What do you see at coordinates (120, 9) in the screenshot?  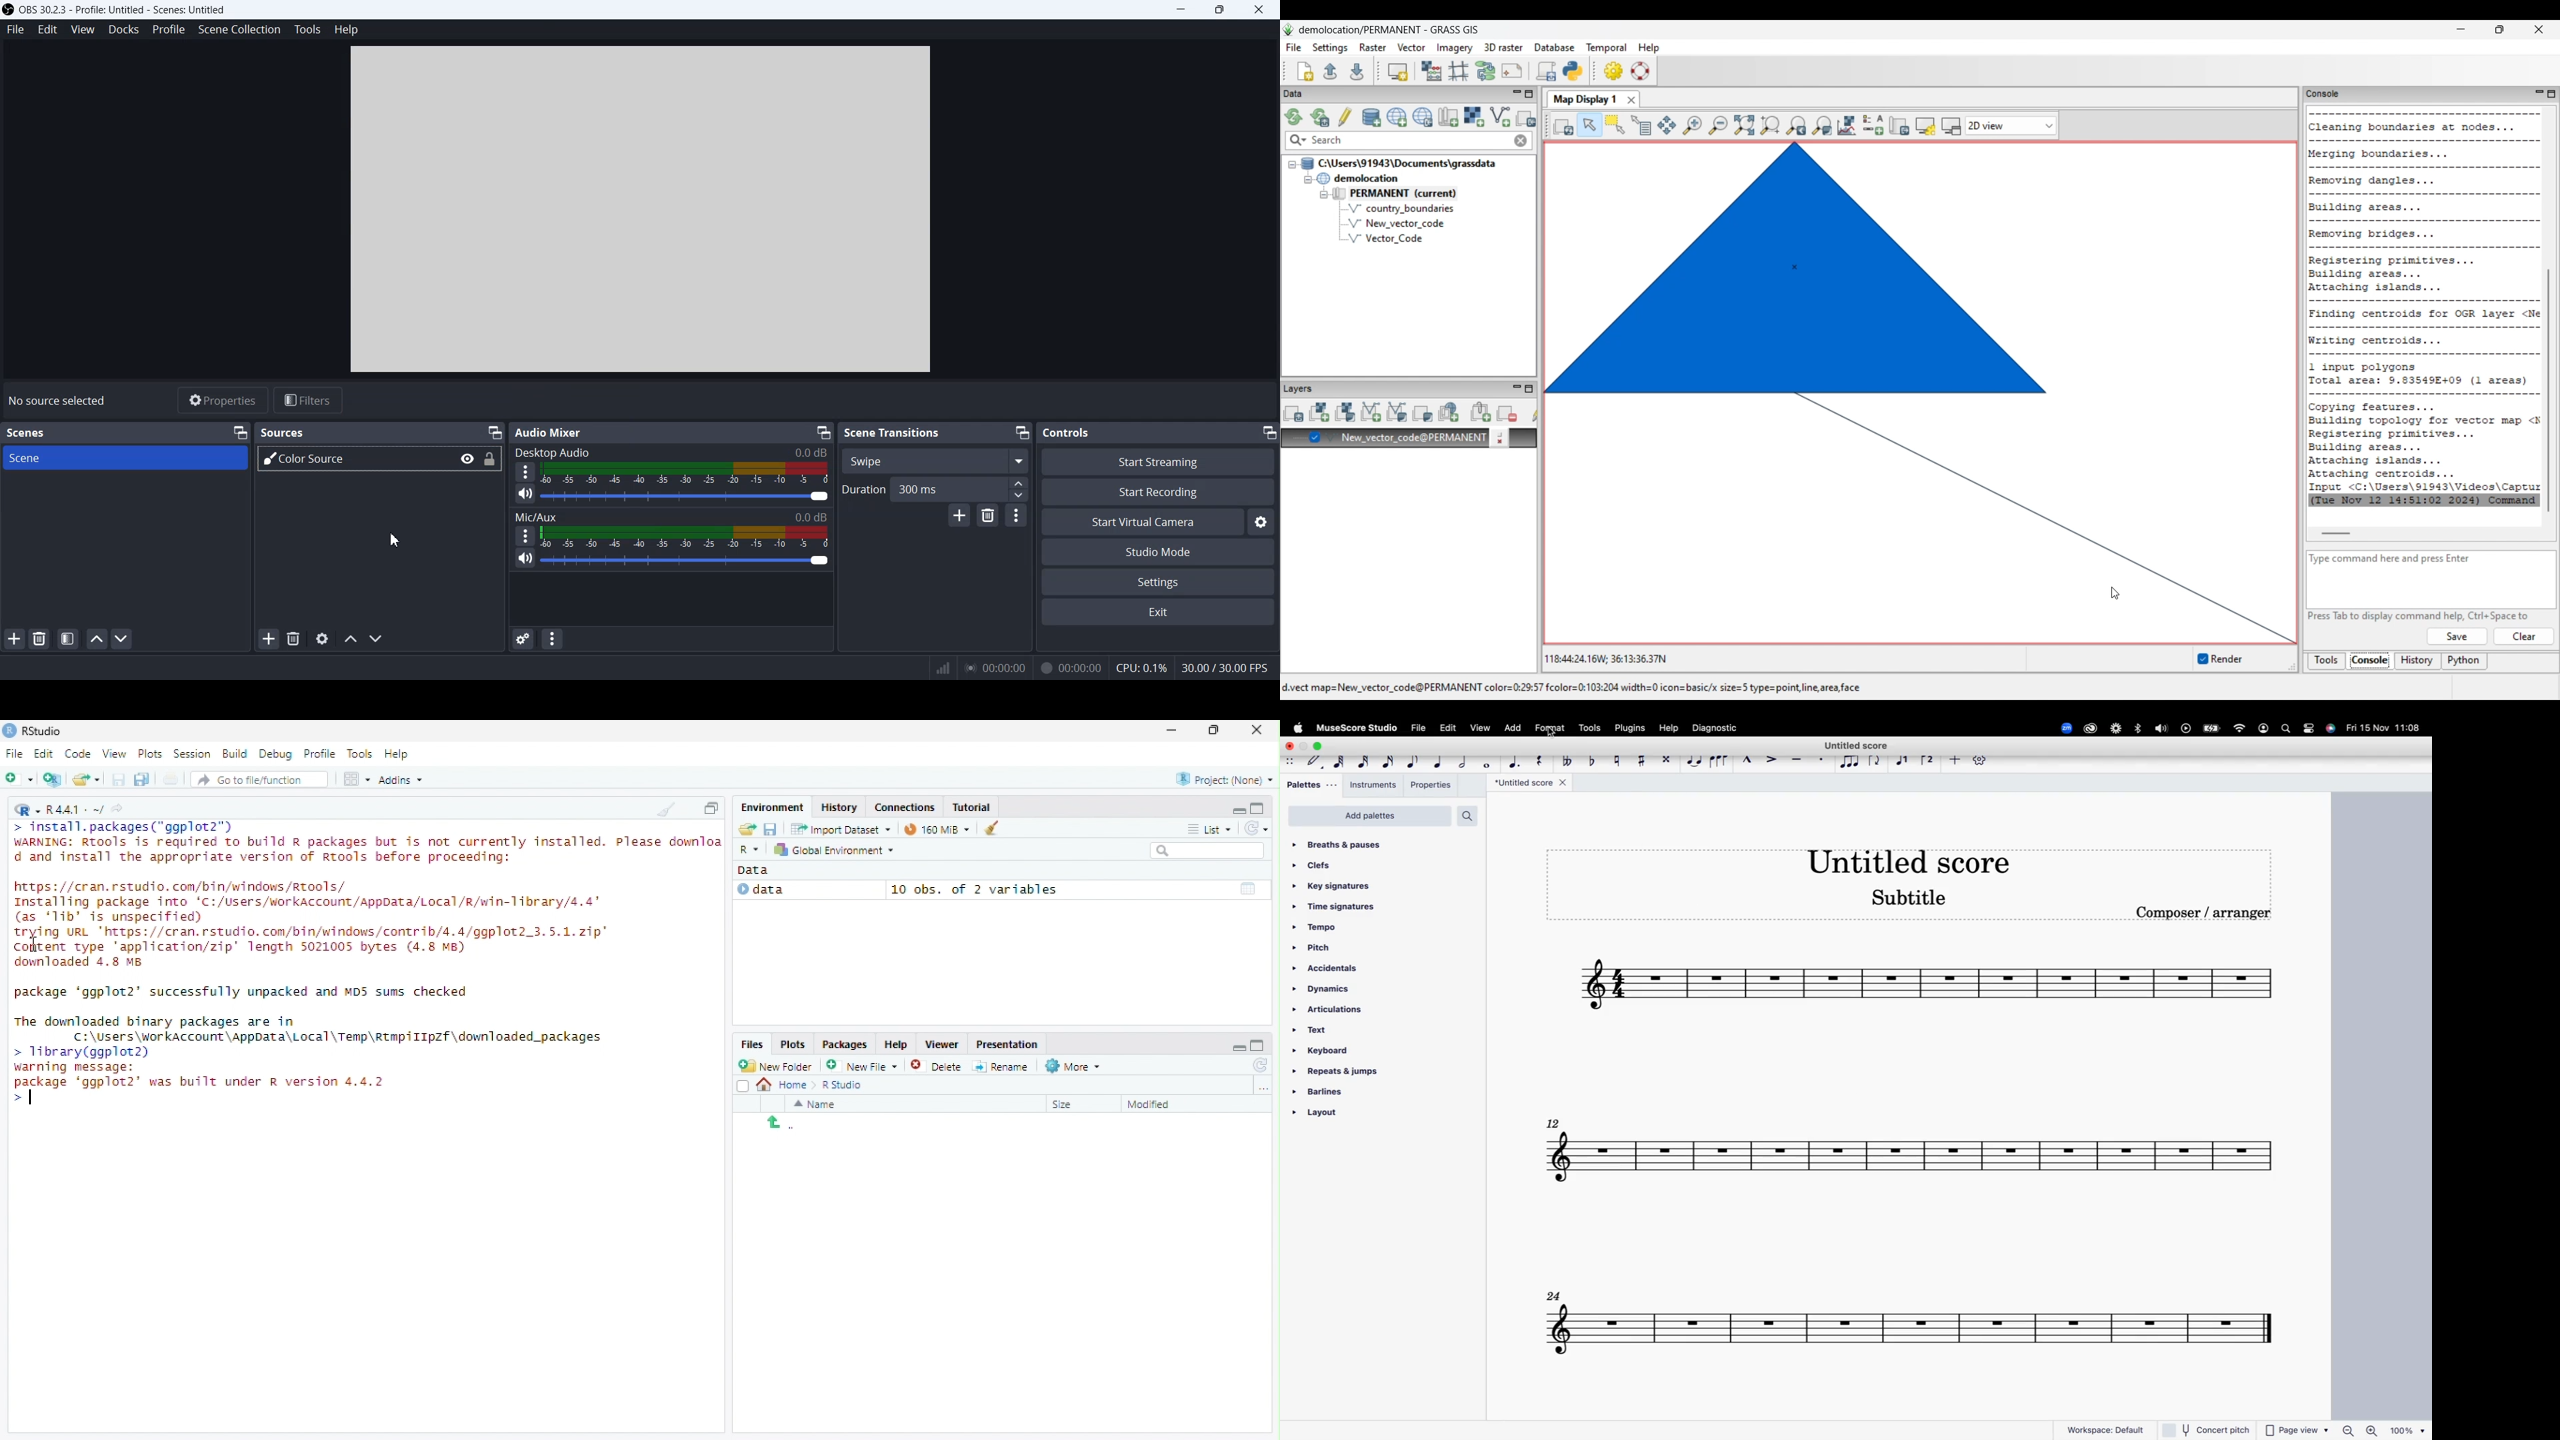 I see `) OBS 30.2.3 - Profile: Untitled - Scenes: Untitled` at bounding box center [120, 9].